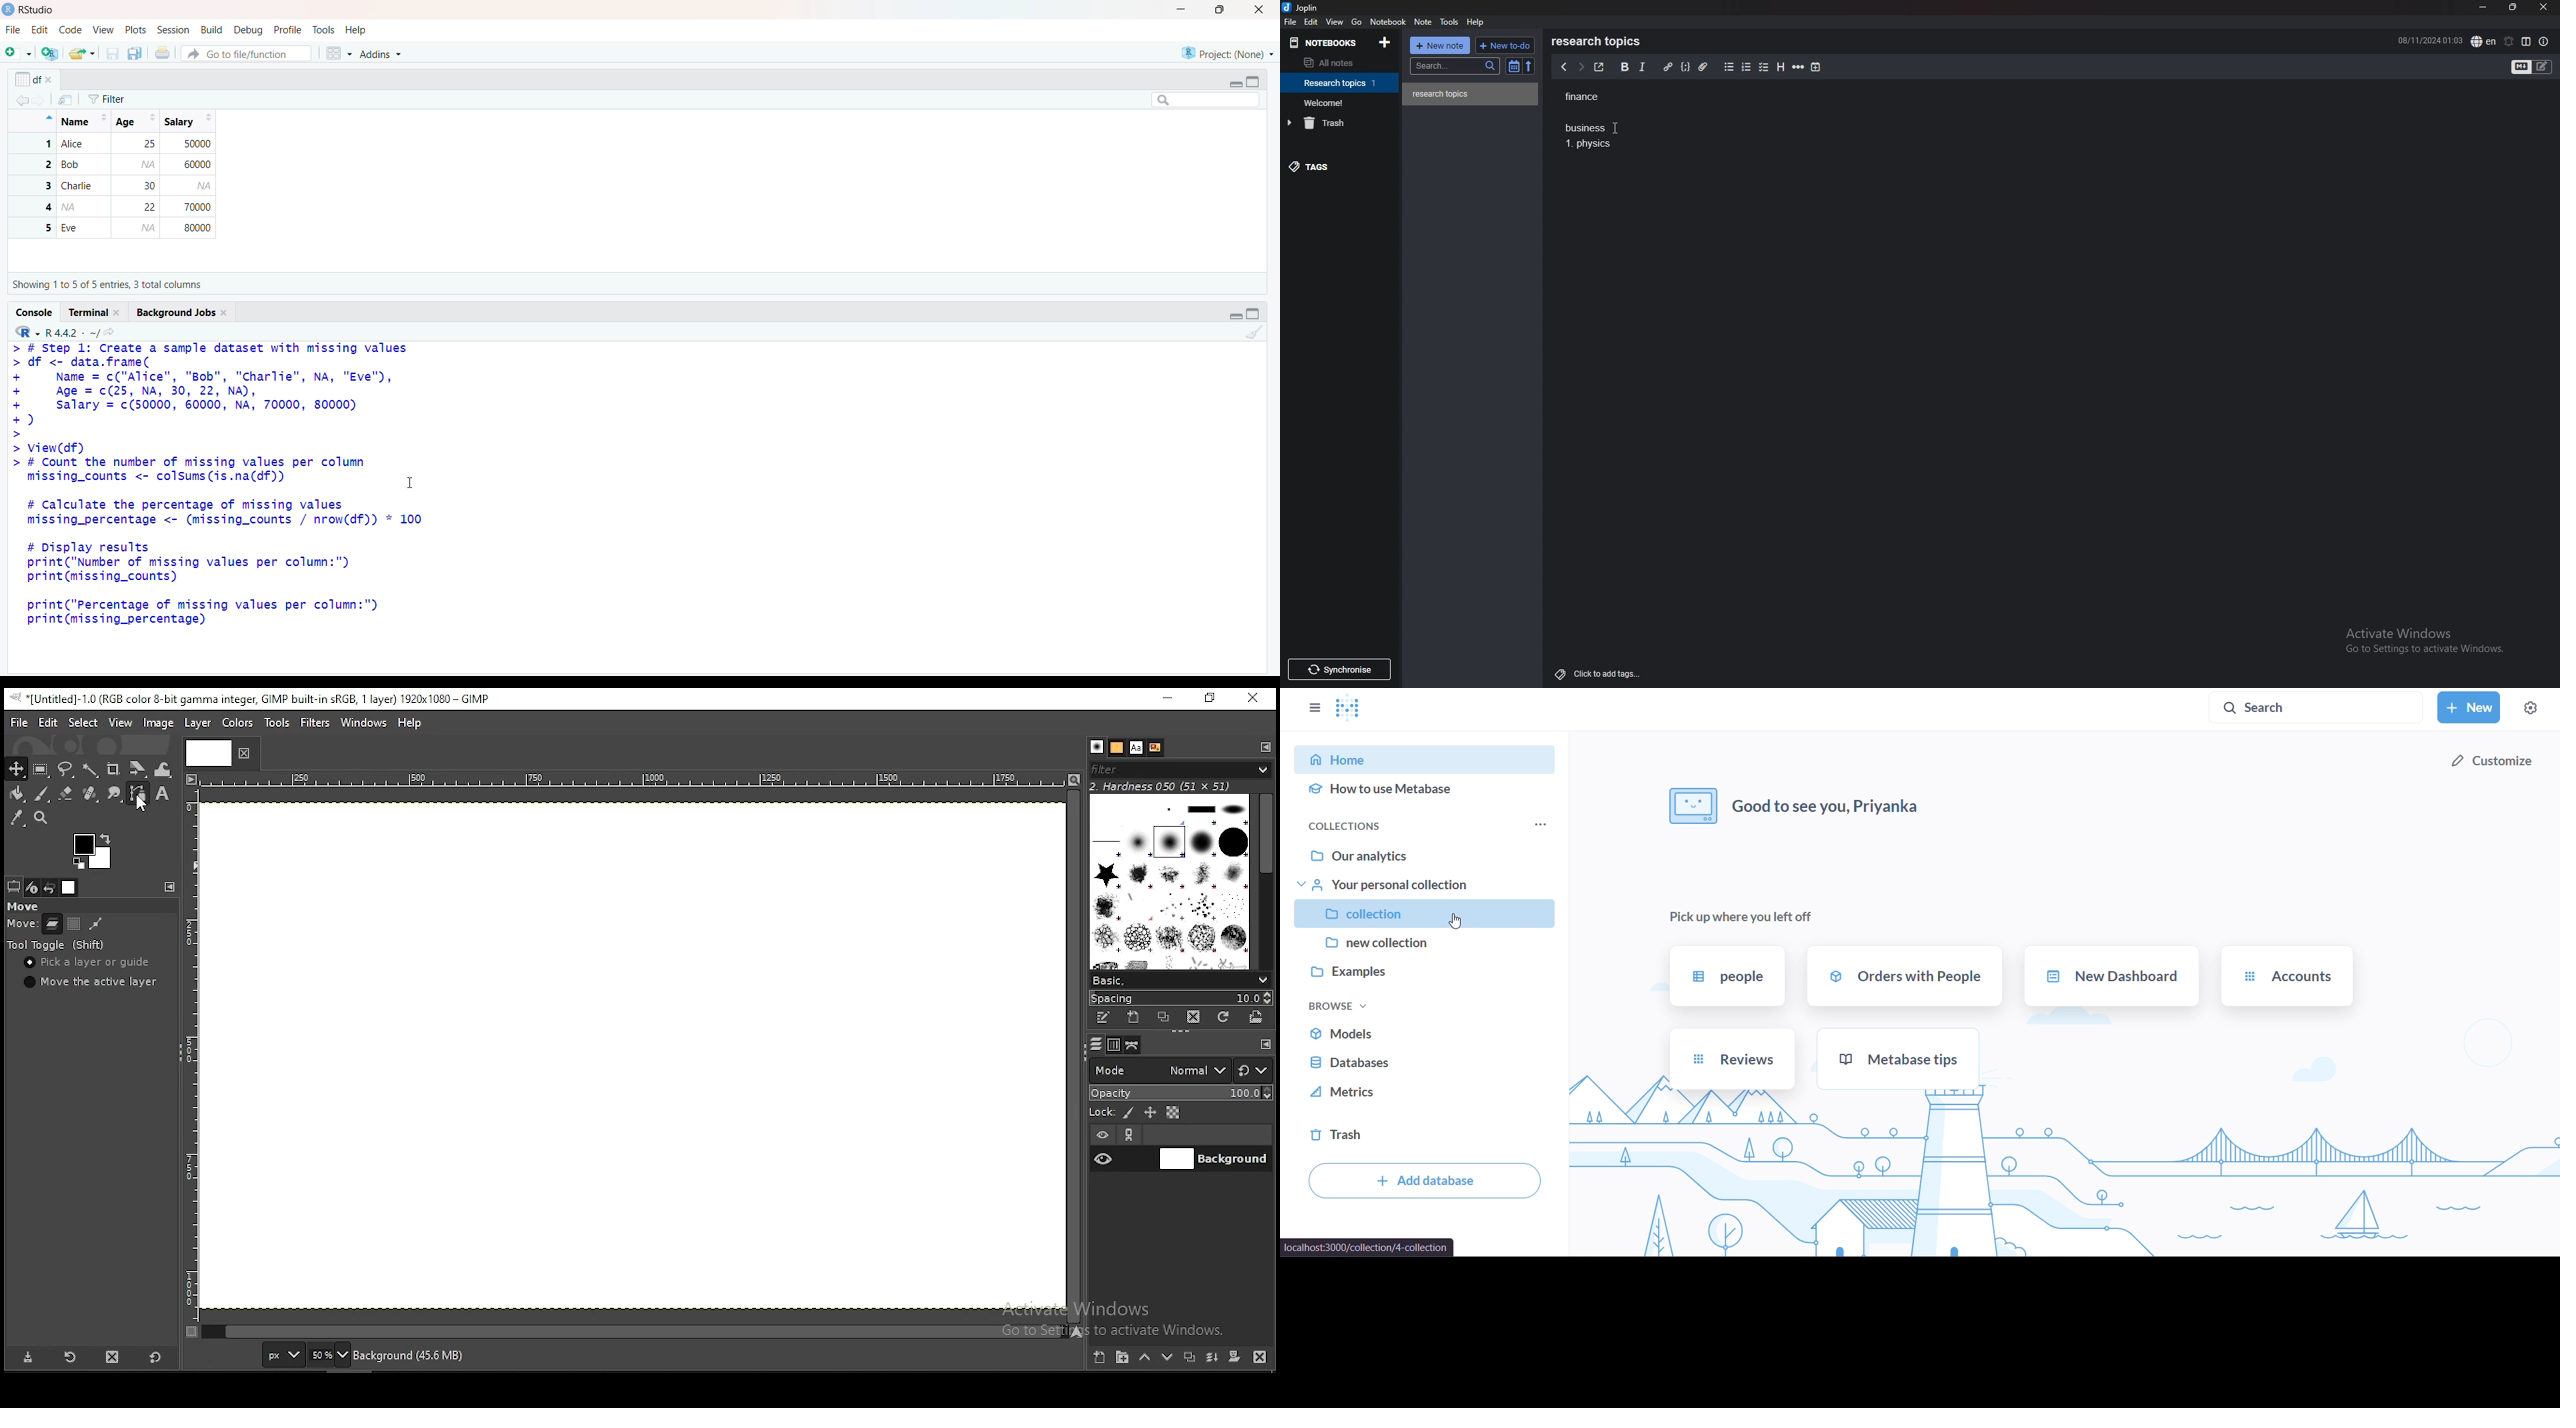 This screenshot has width=2576, height=1428. I want to click on Save all open documents (Ctrl + Alt + S), so click(135, 53).